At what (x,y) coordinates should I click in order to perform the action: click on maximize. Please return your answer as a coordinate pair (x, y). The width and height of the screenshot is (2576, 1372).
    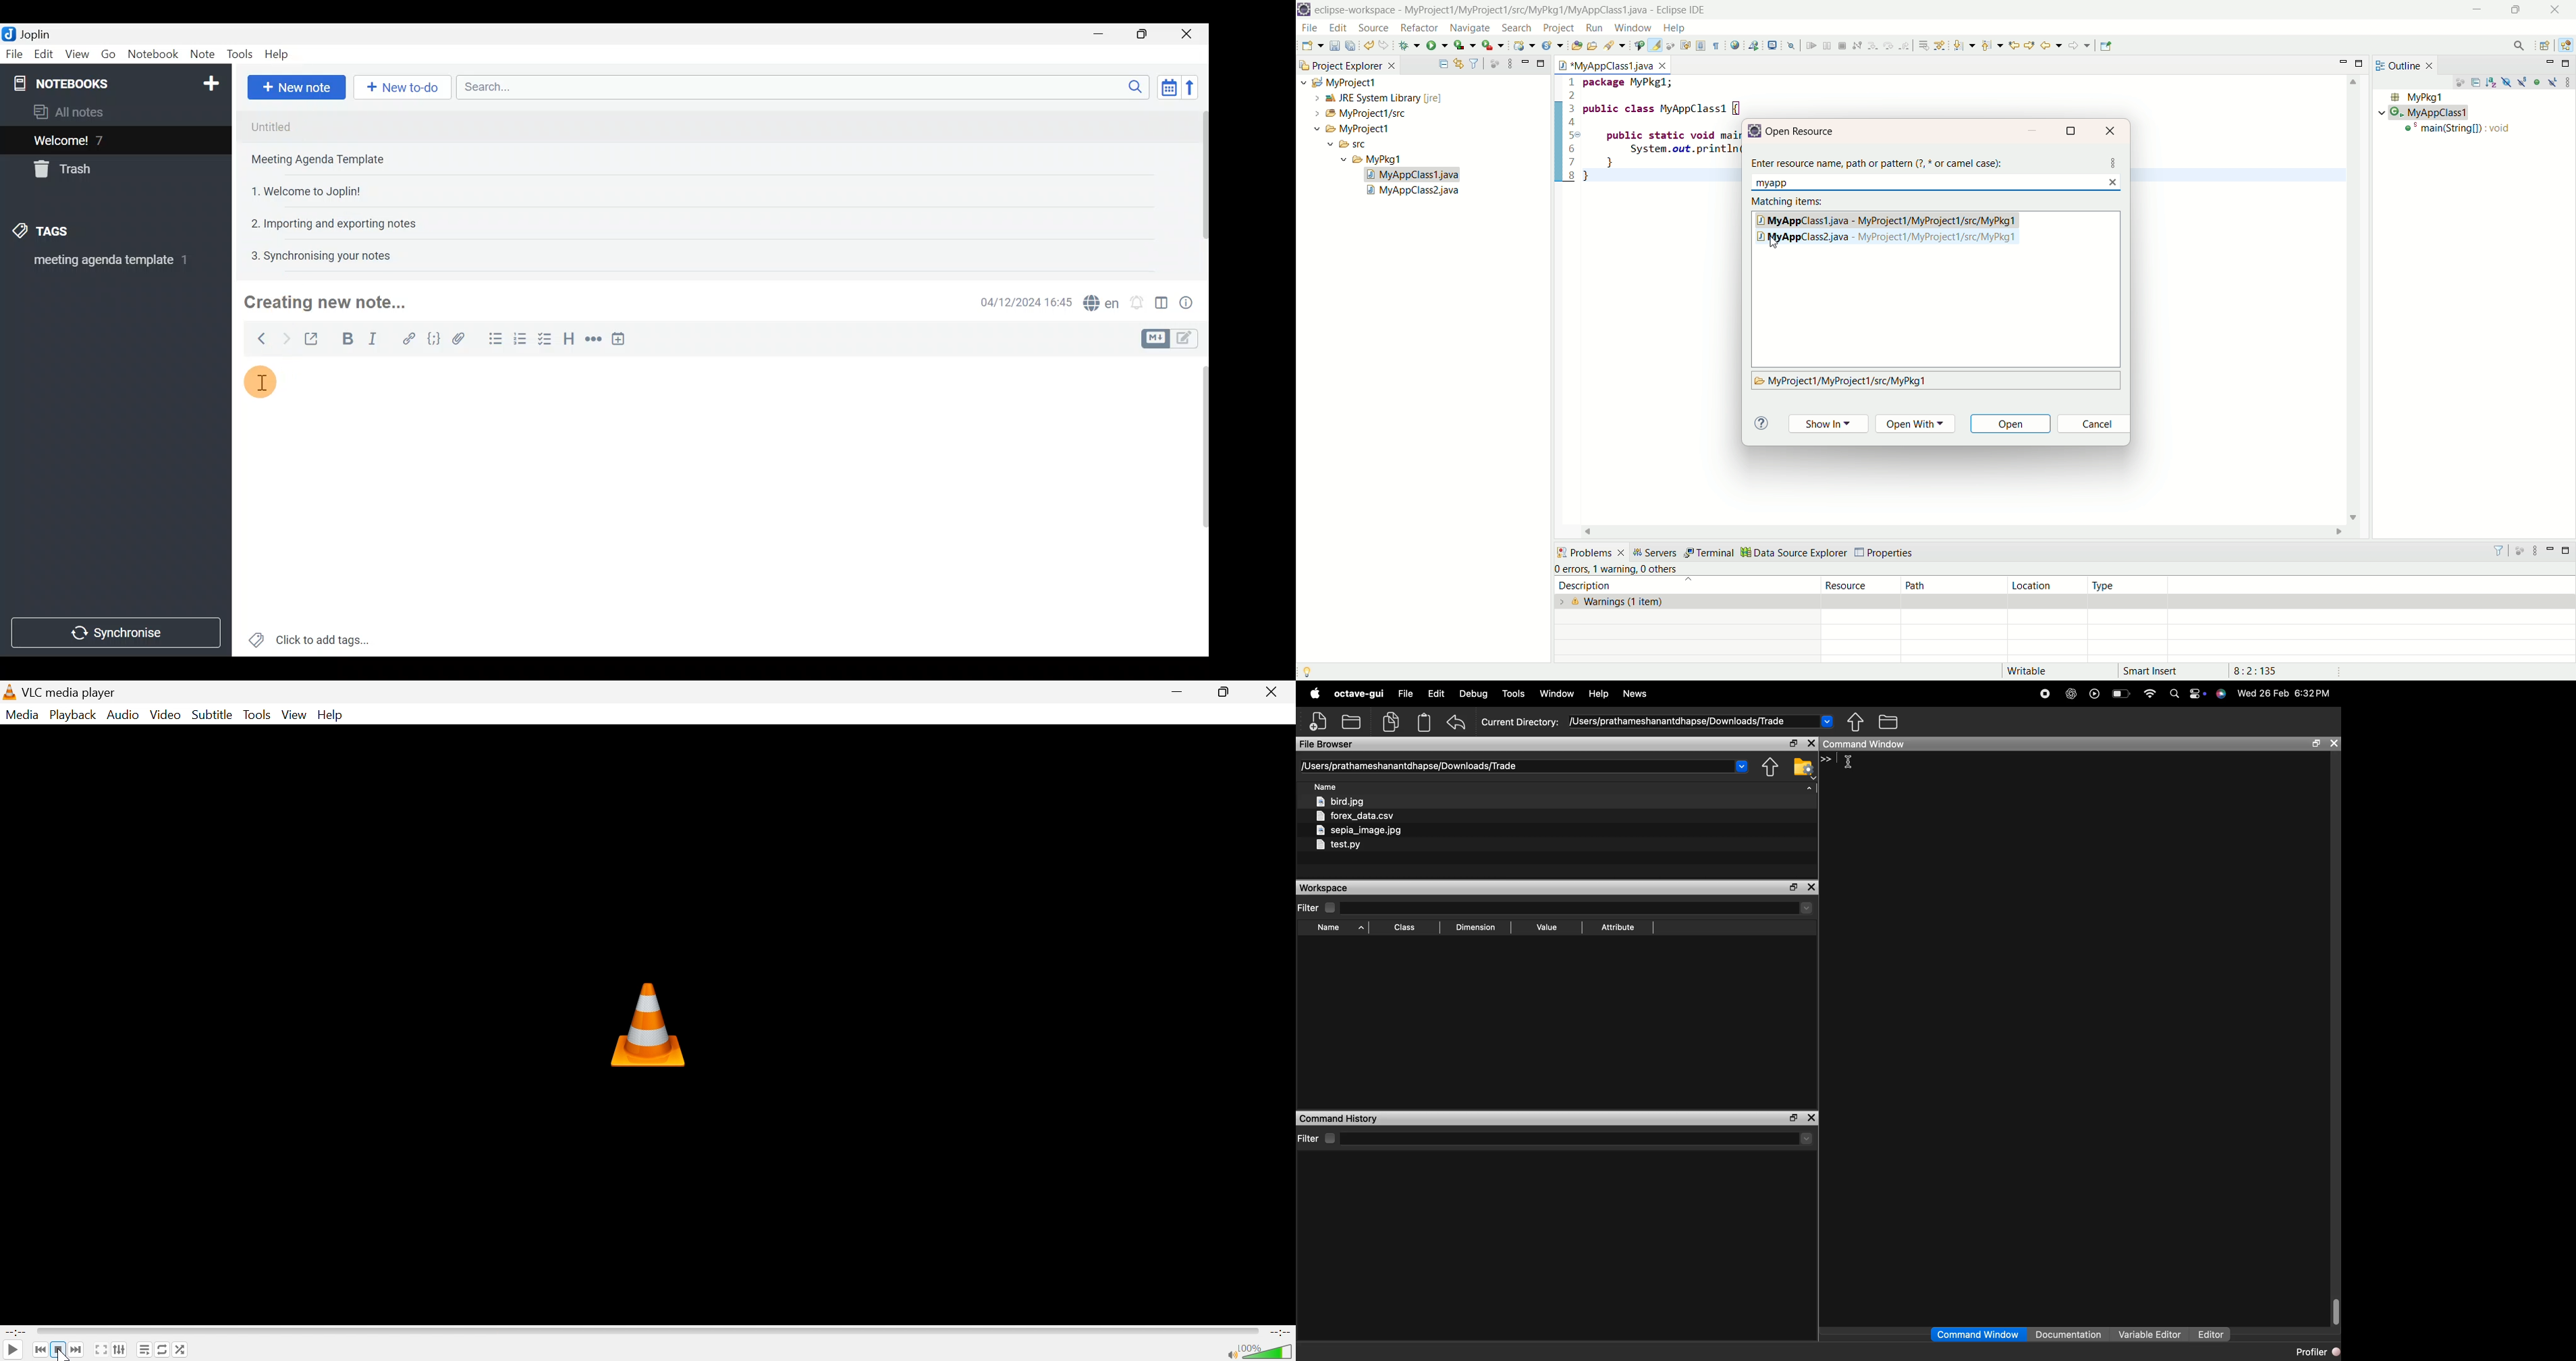
    Looking at the image, I should click on (2362, 63).